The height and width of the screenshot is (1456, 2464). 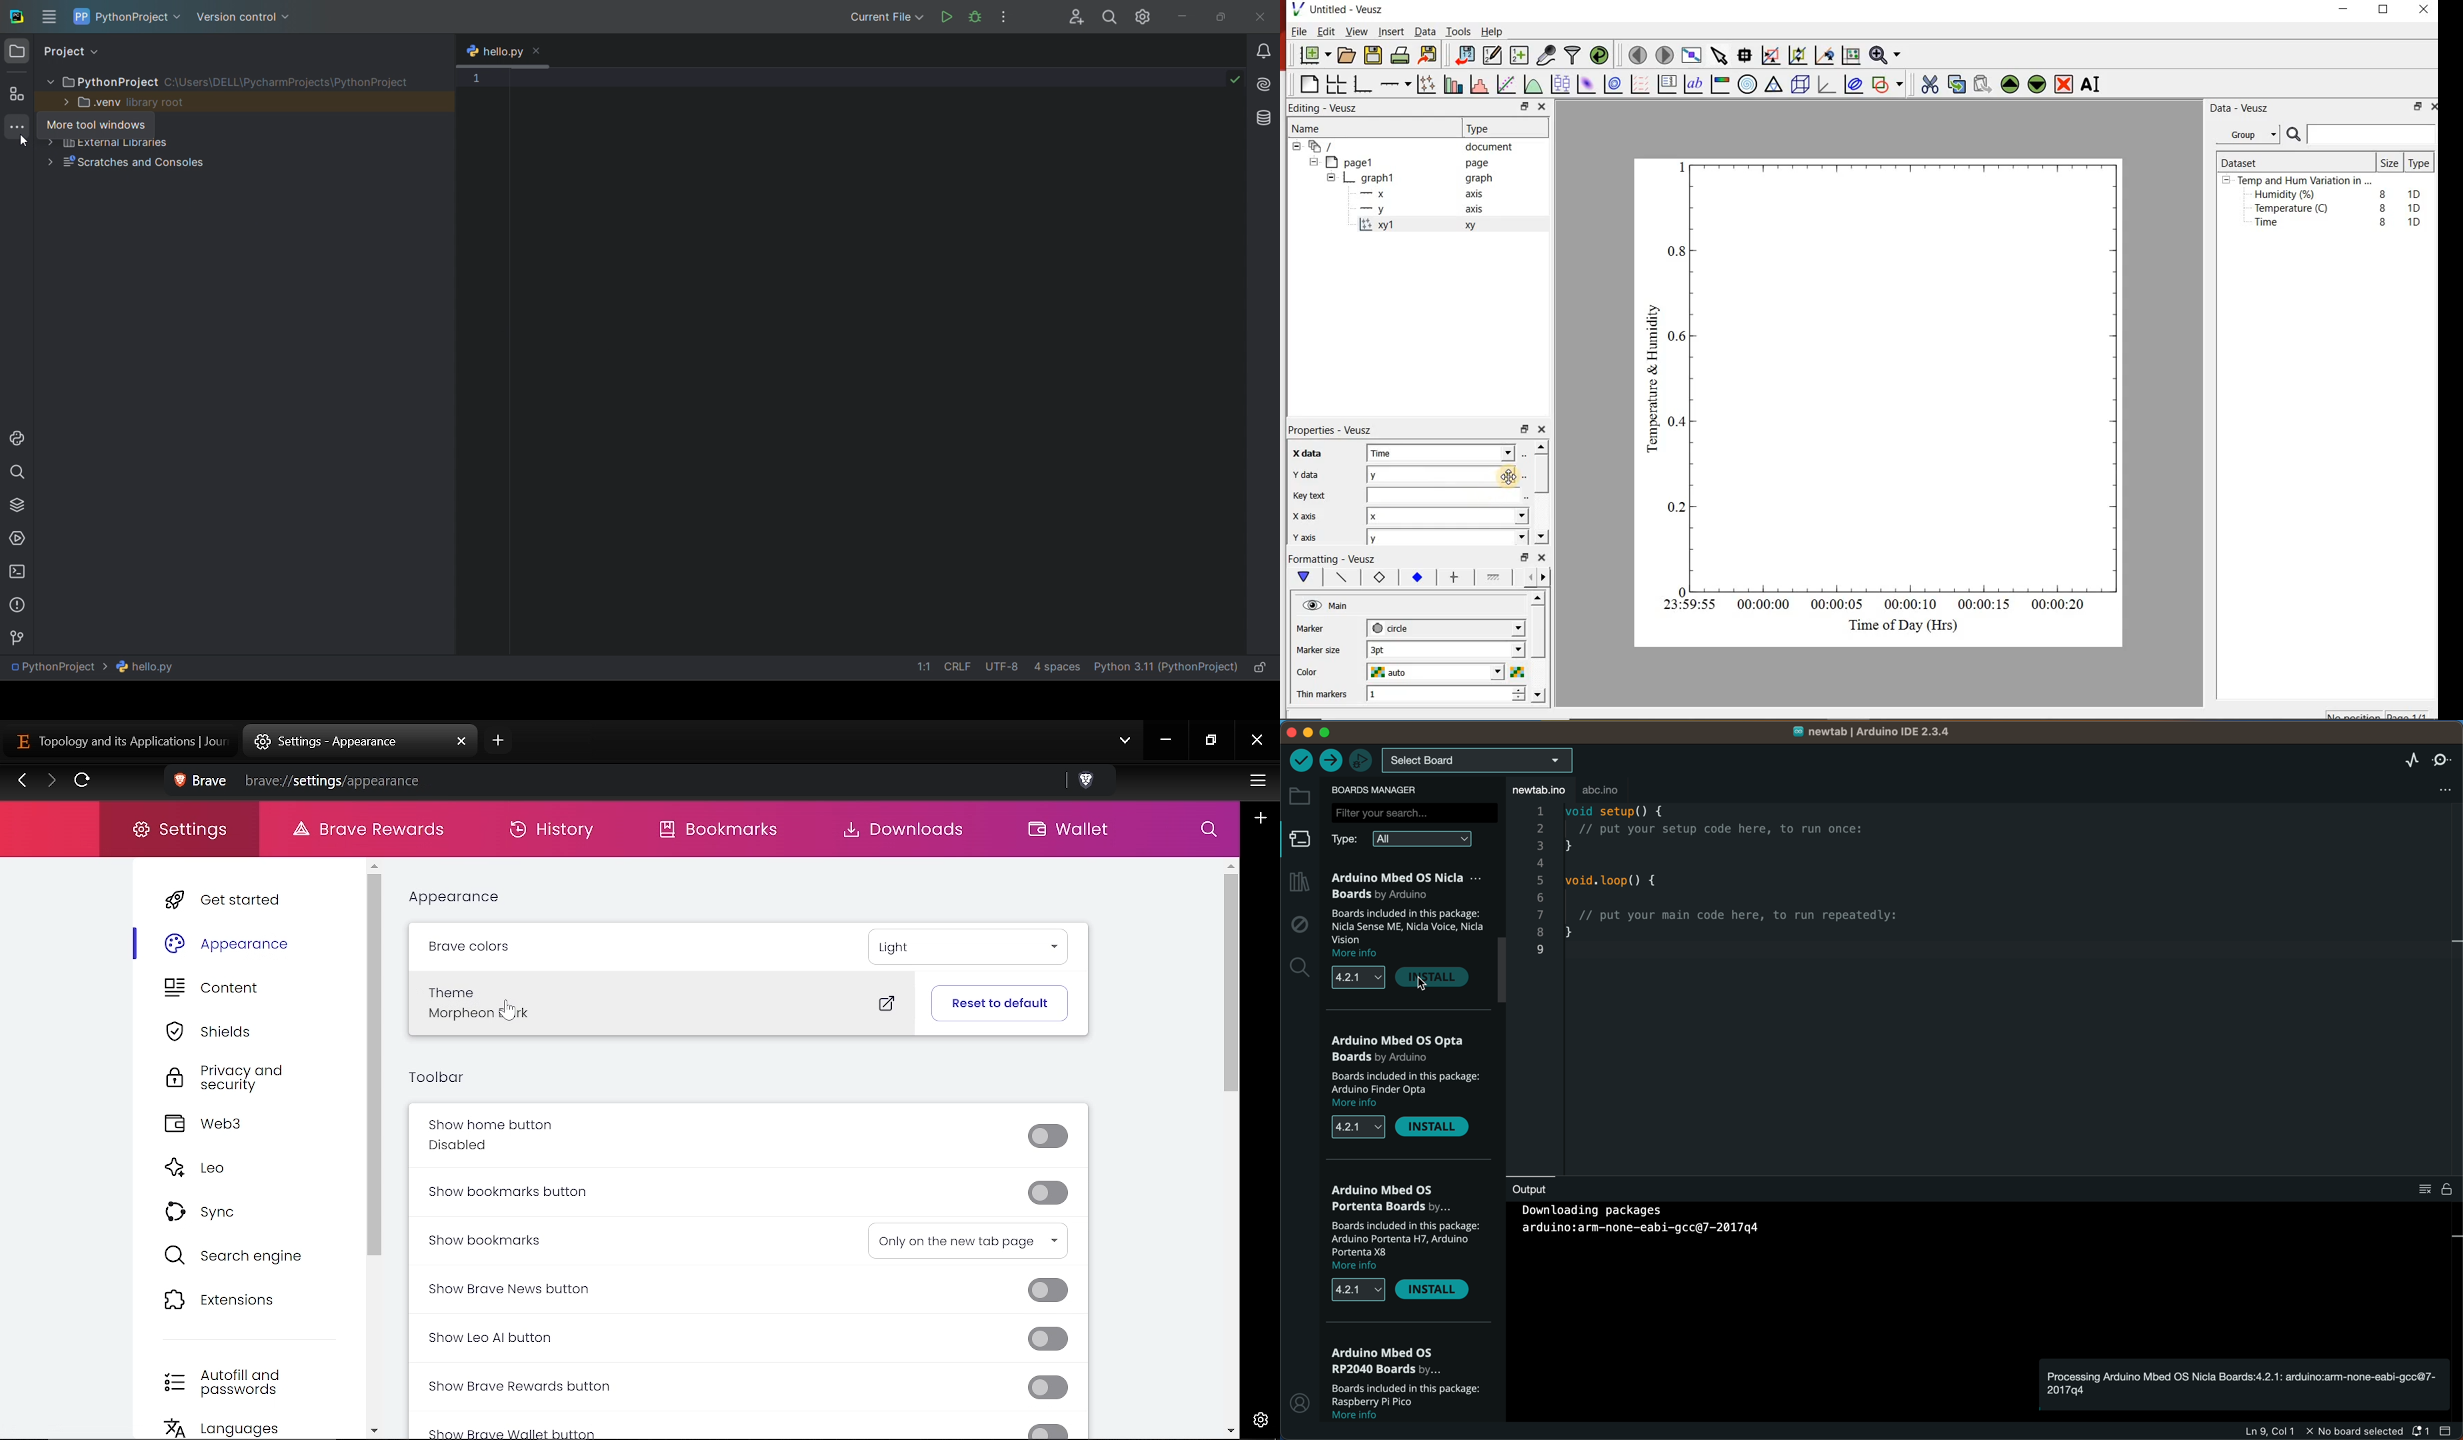 I want to click on x data dropdown, so click(x=1488, y=452).